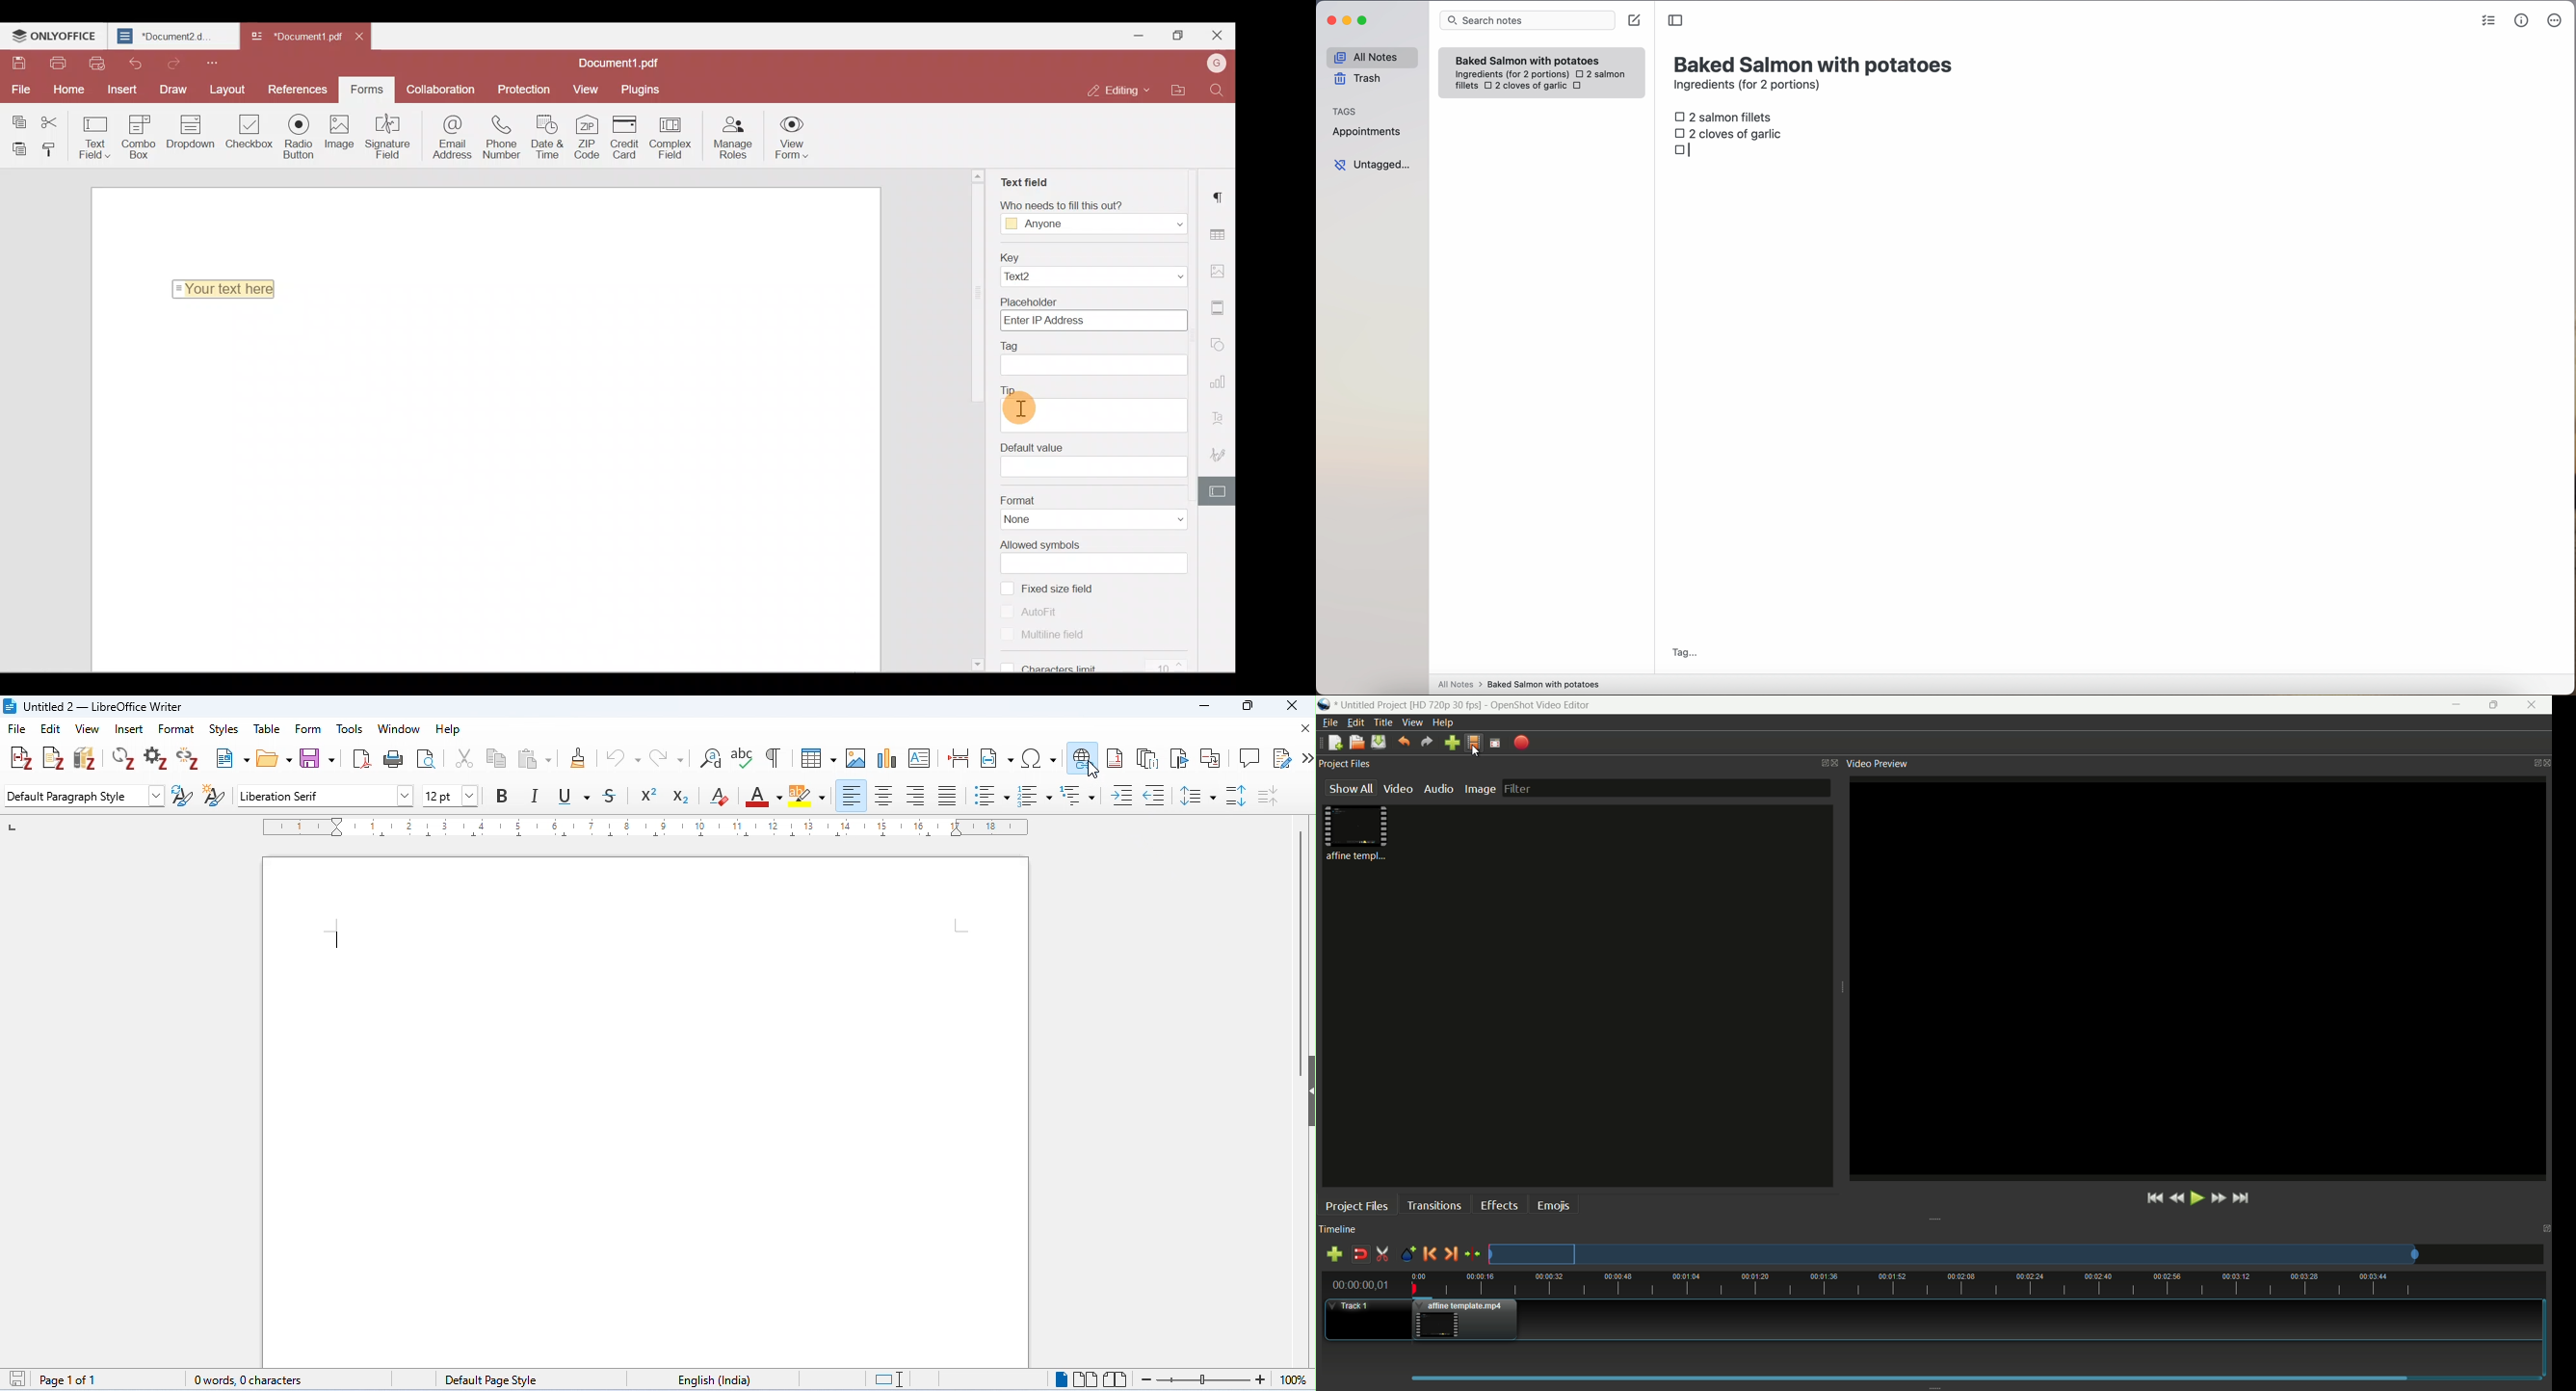 The width and height of the screenshot is (2576, 1400). I want to click on toggle print preview, so click(427, 758).